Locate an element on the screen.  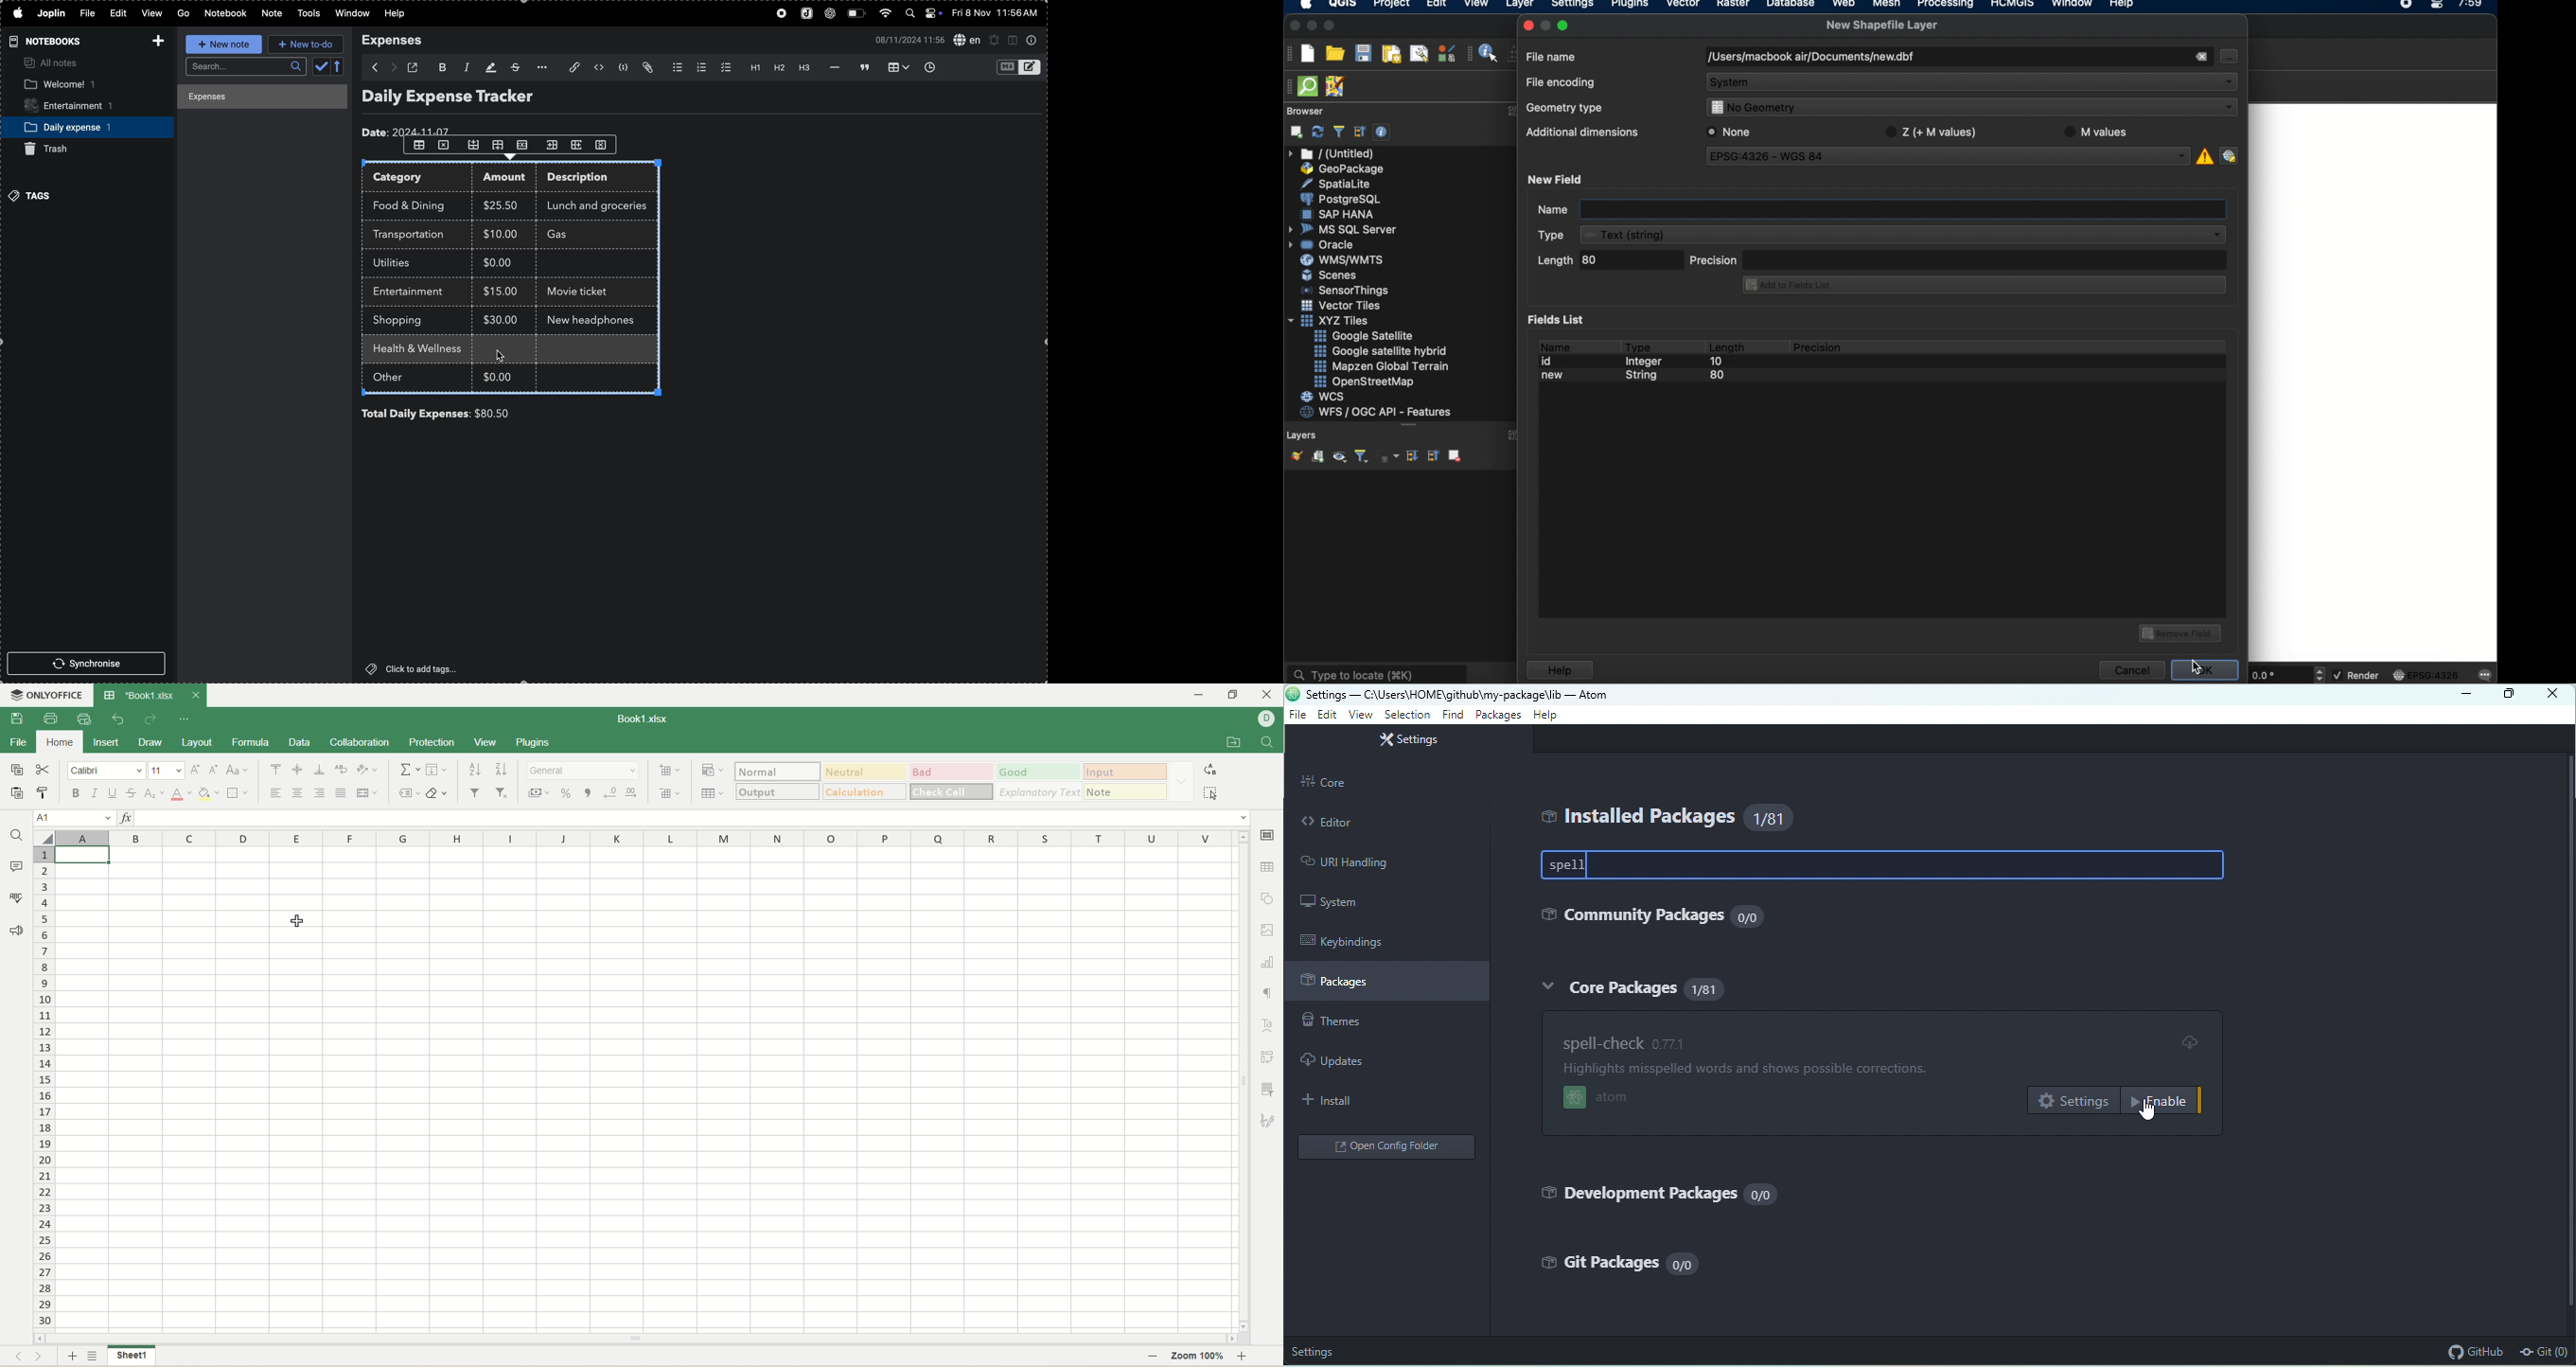
add is located at coordinates (155, 38).